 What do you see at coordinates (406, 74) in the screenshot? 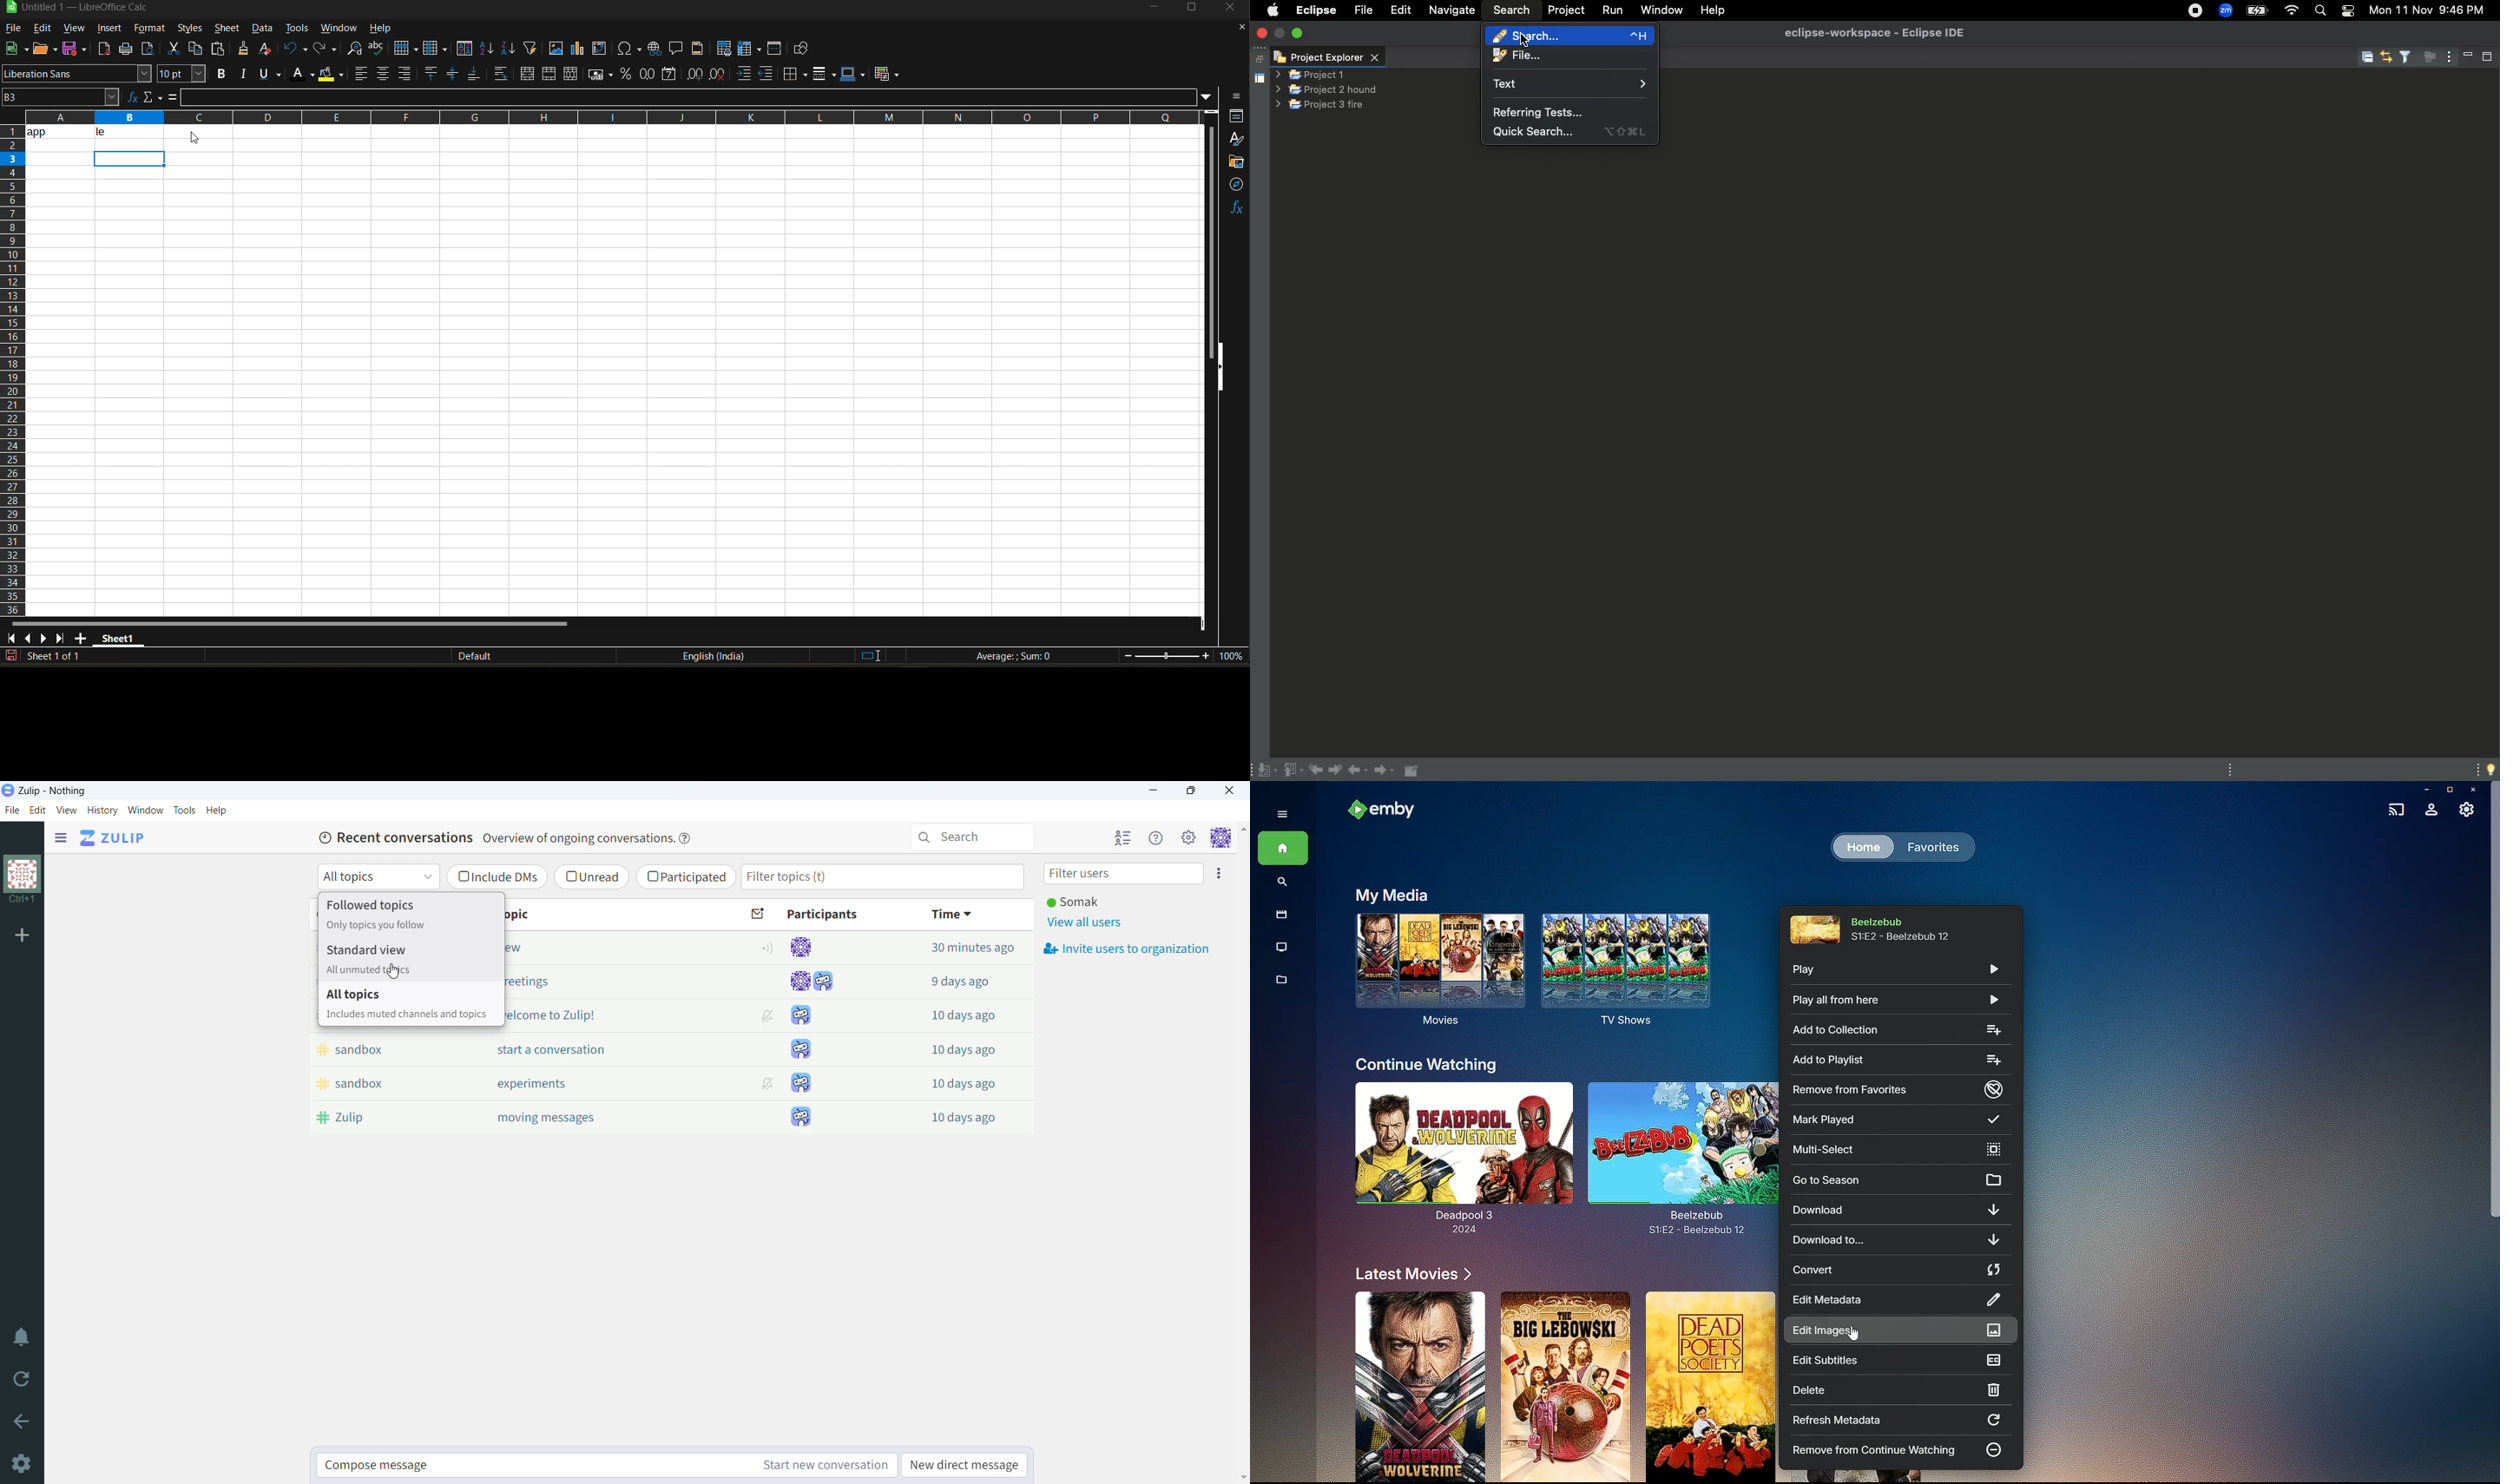
I see `align right` at bounding box center [406, 74].